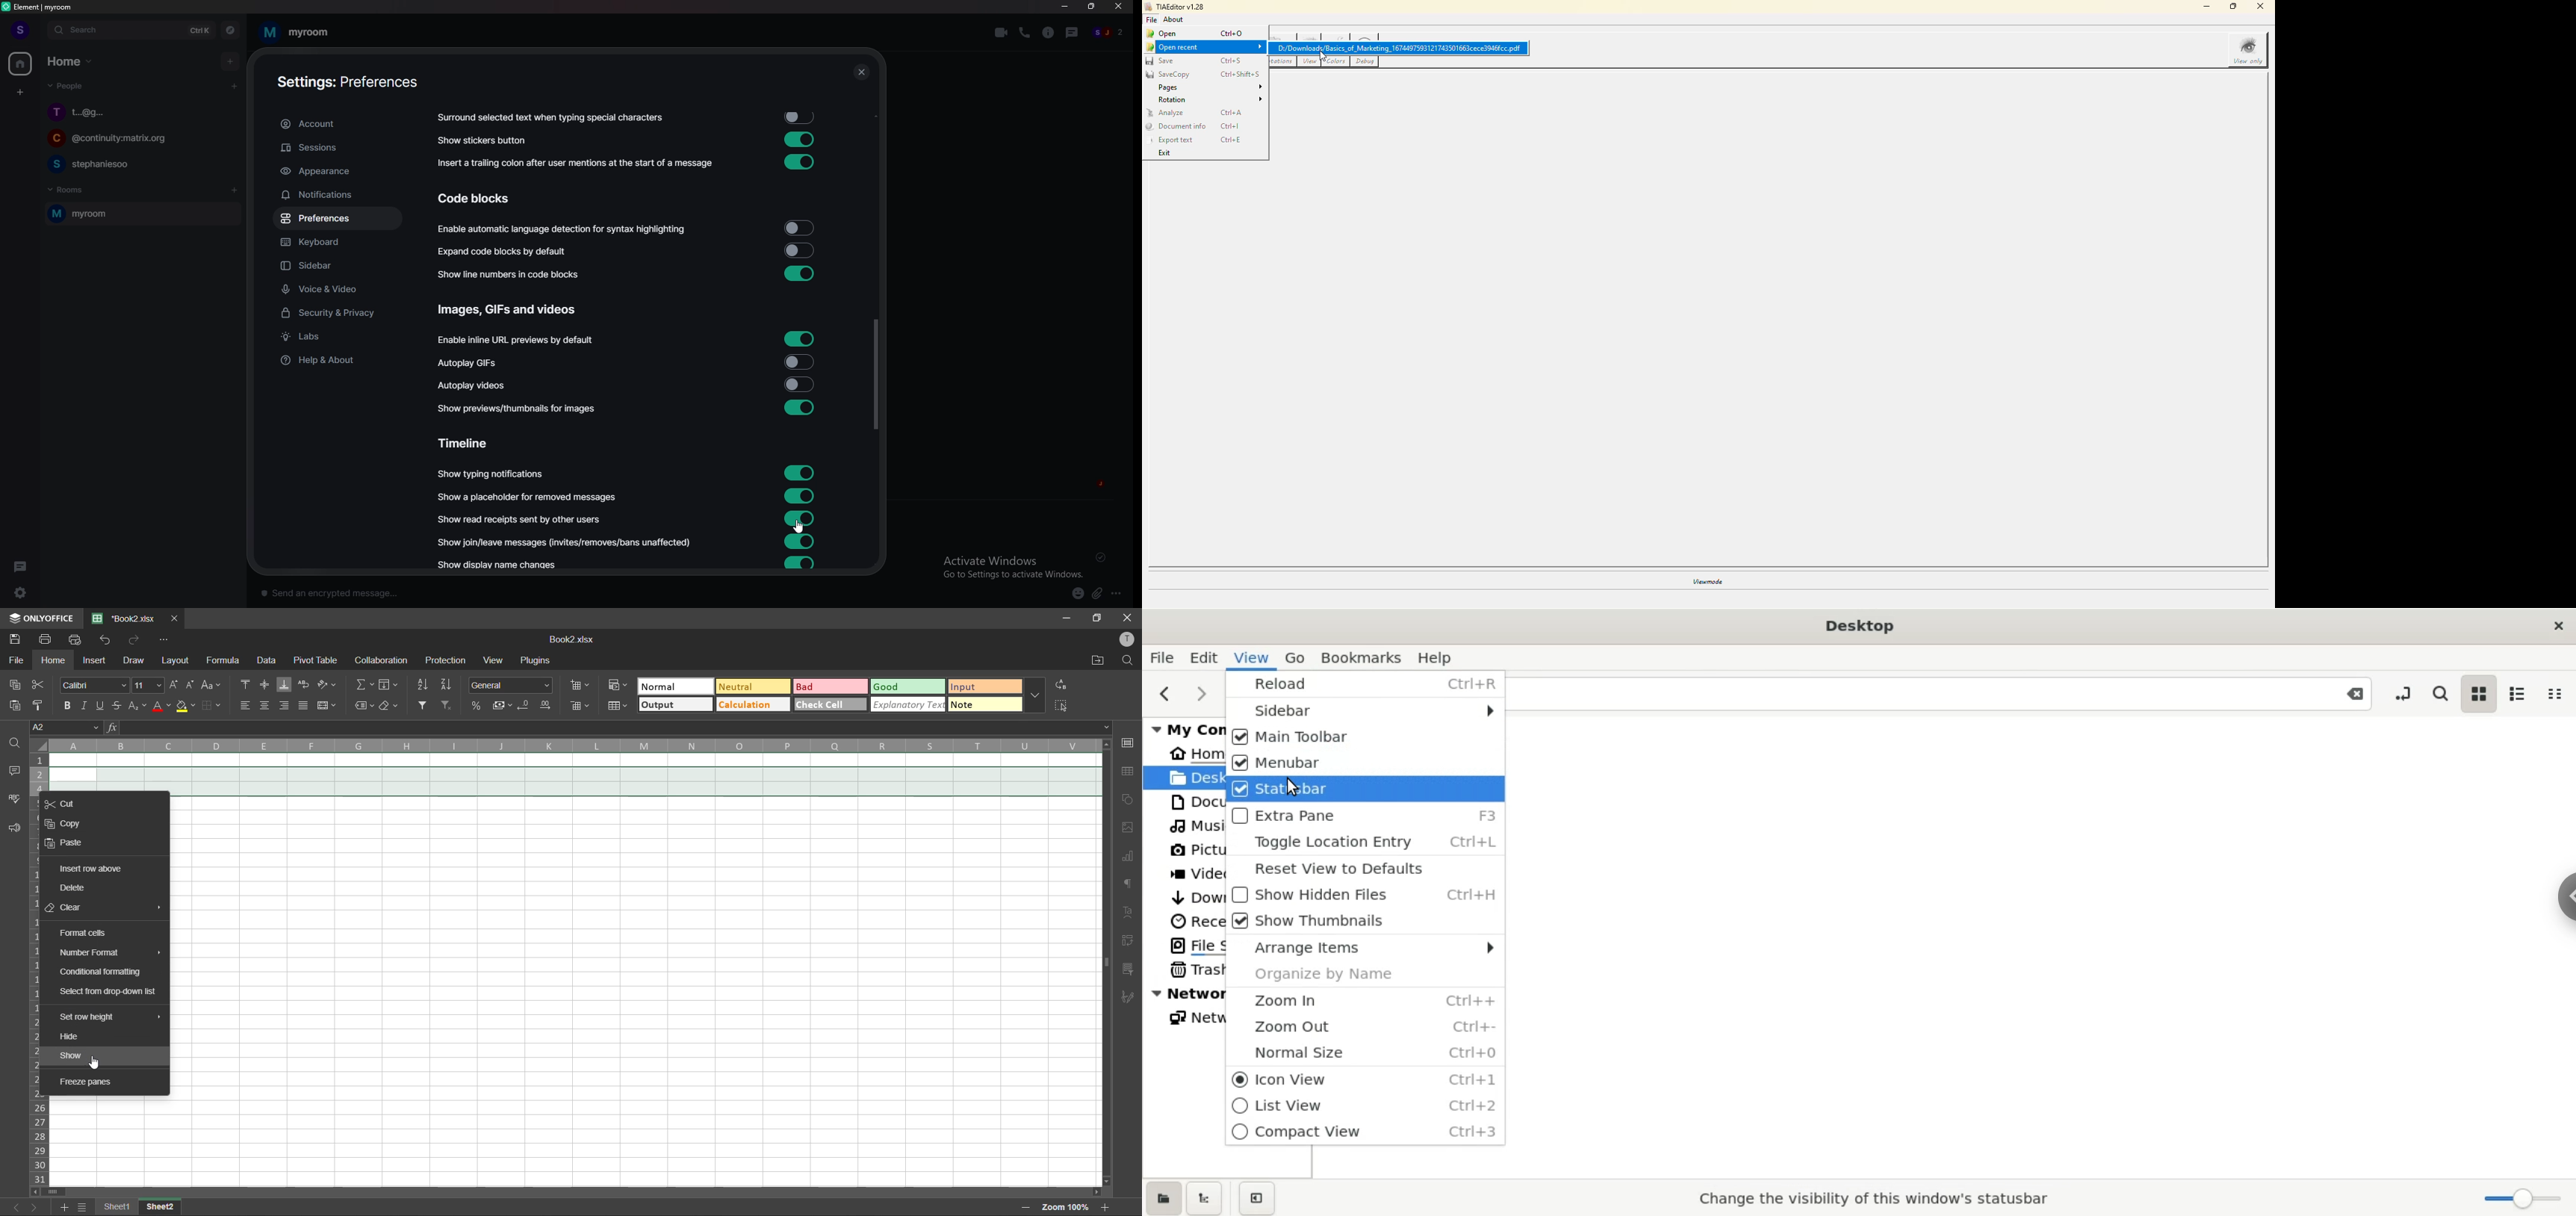 The width and height of the screenshot is (2576, 1232). I want to click on room info, so click(1049, 32).